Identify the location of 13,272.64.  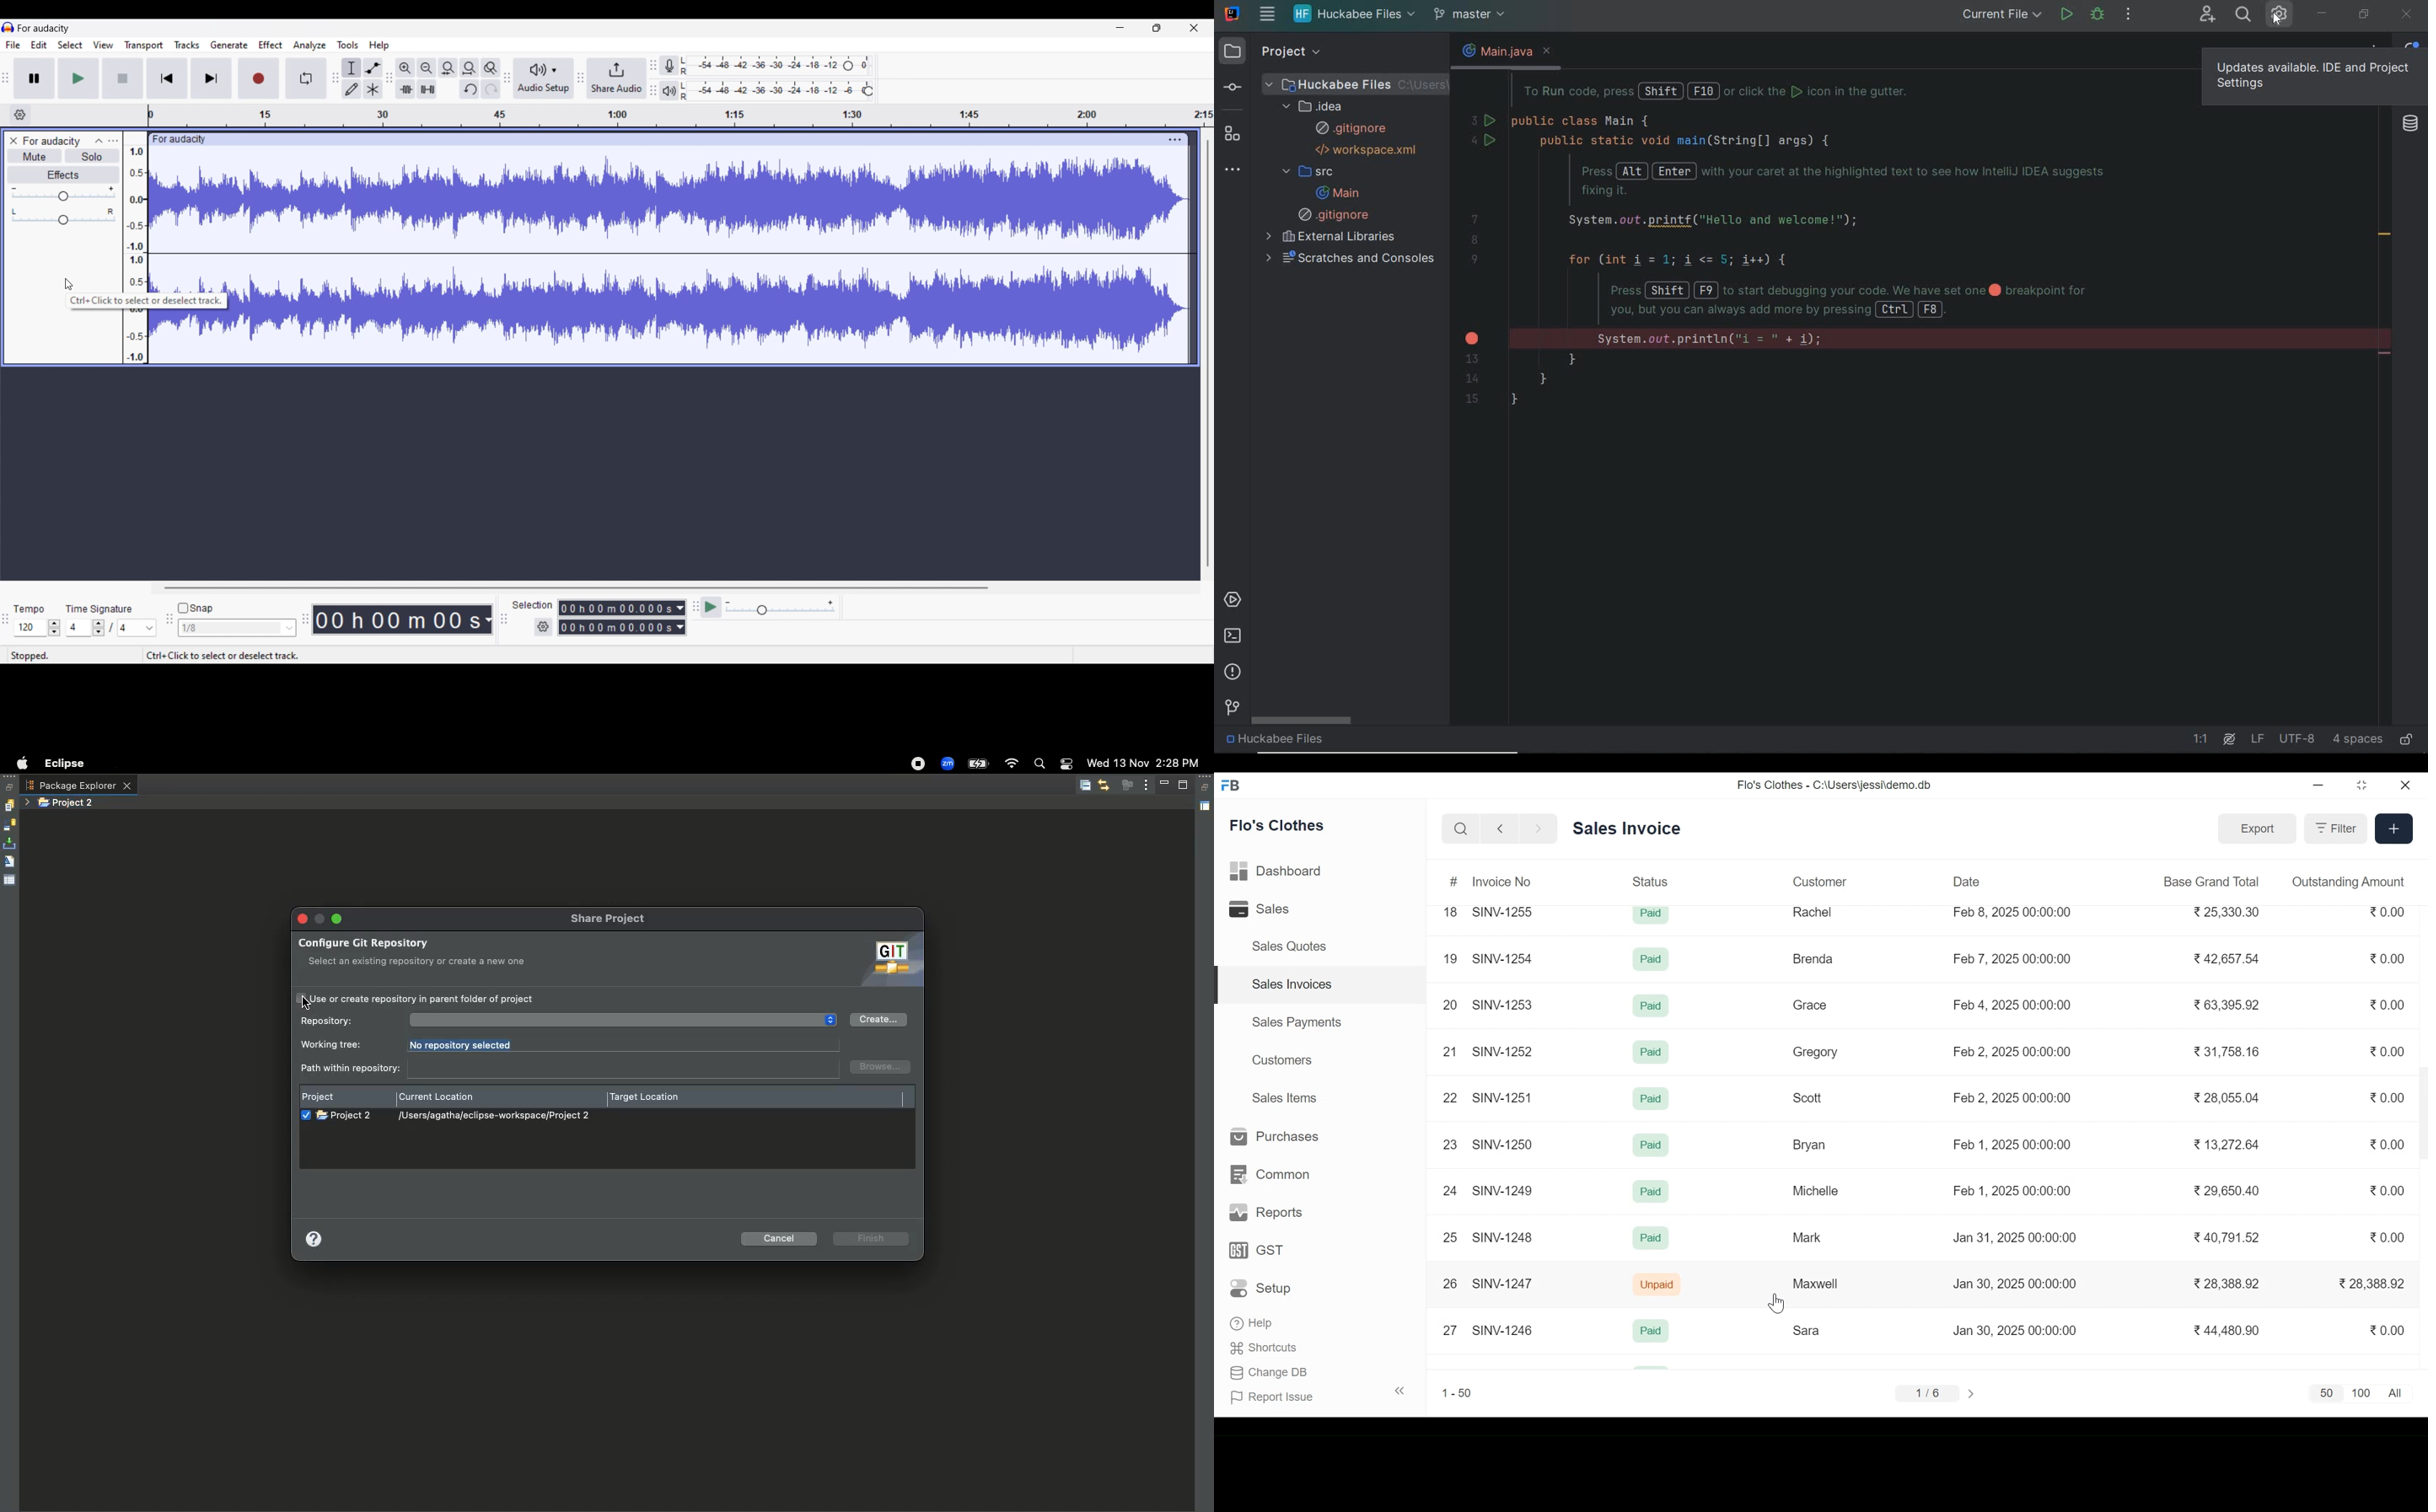
(2227, 1144).